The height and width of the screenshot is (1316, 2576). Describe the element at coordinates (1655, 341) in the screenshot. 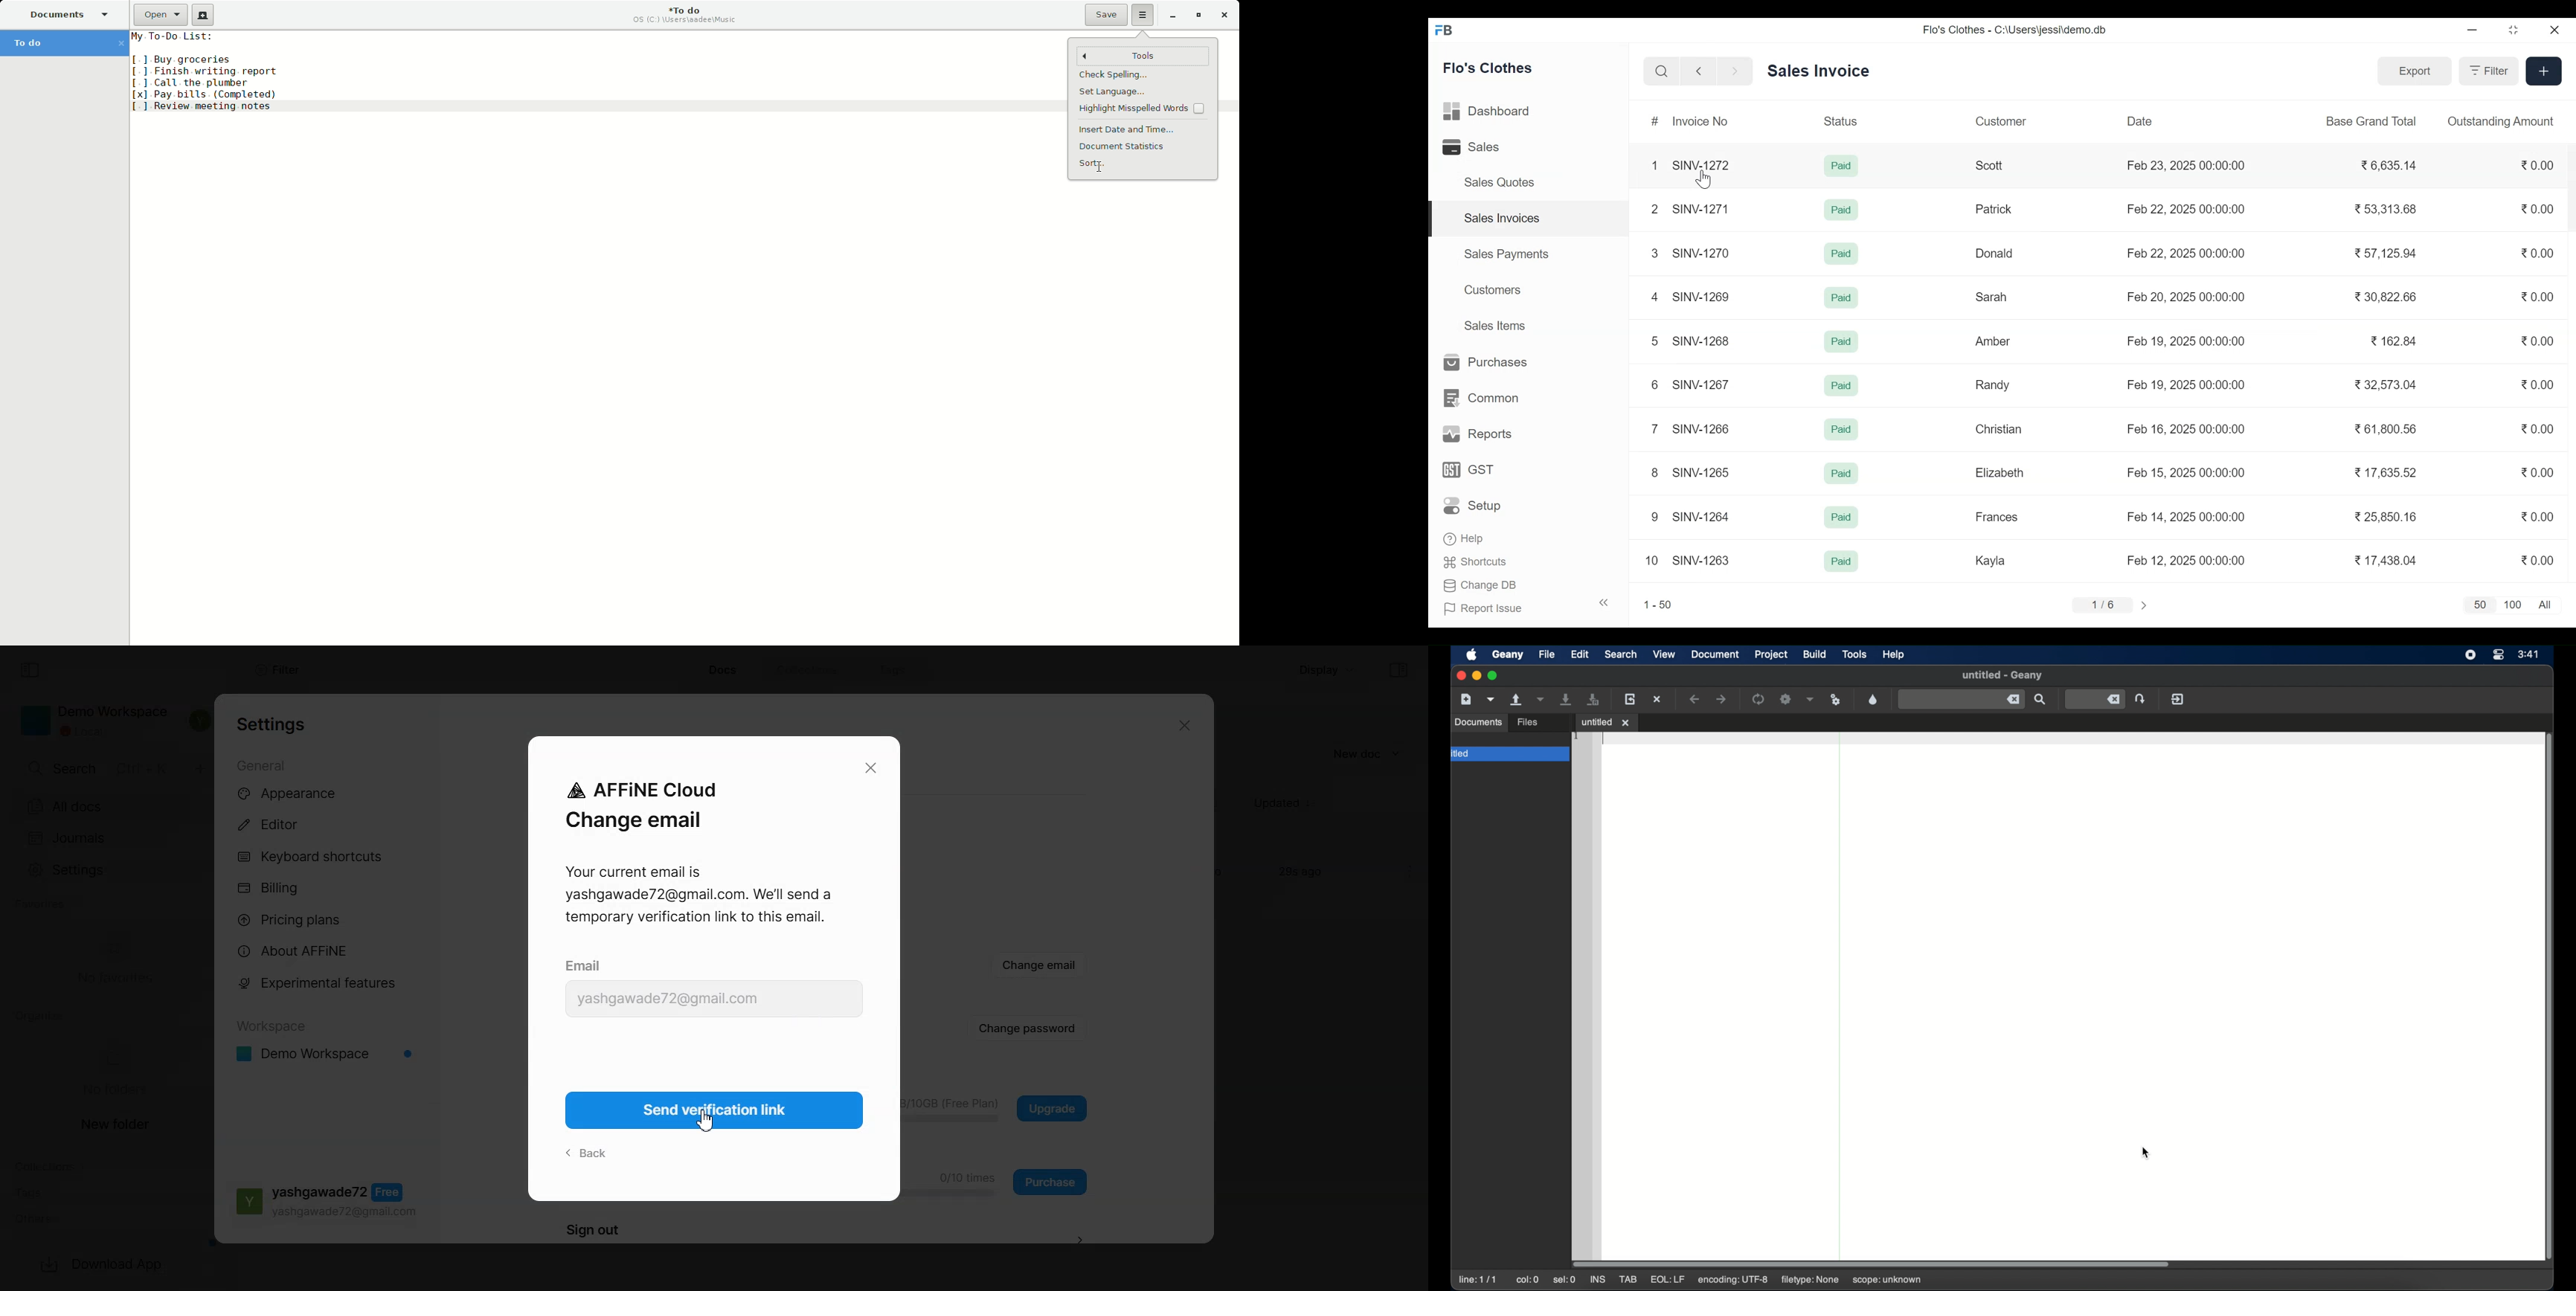

I see `5` at that location.